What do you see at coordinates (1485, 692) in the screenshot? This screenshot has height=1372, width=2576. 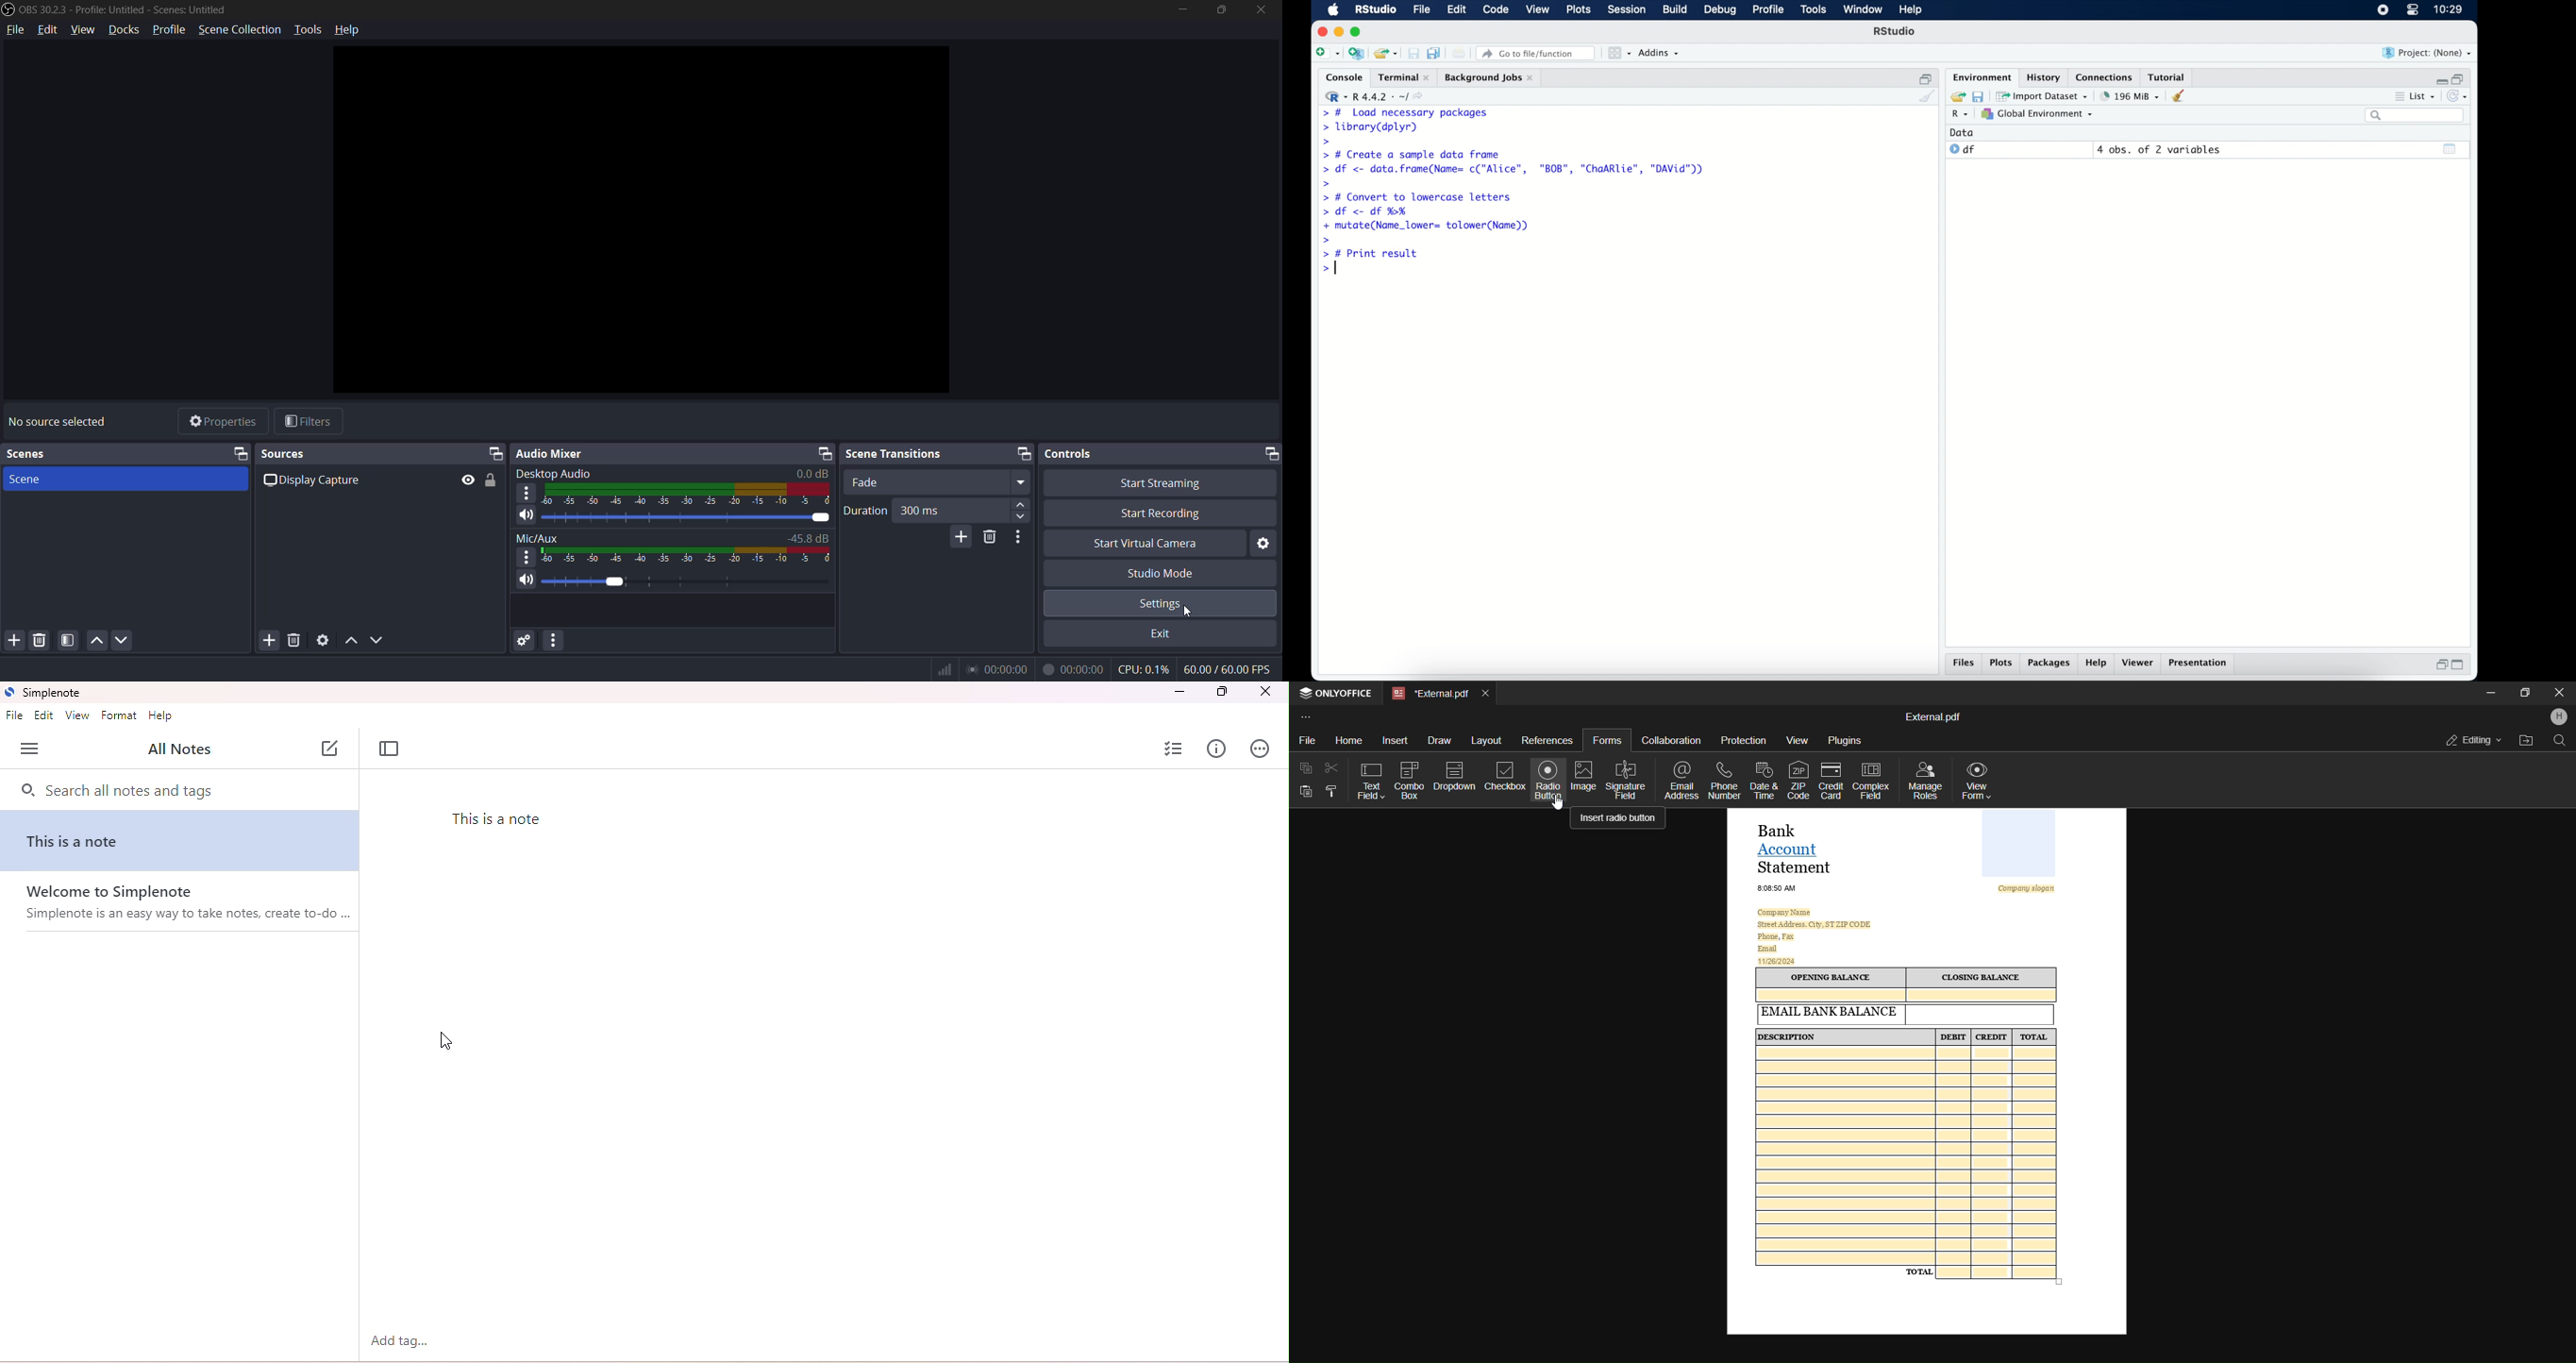 I see `close current tab` at bounding box center [1485, 692].